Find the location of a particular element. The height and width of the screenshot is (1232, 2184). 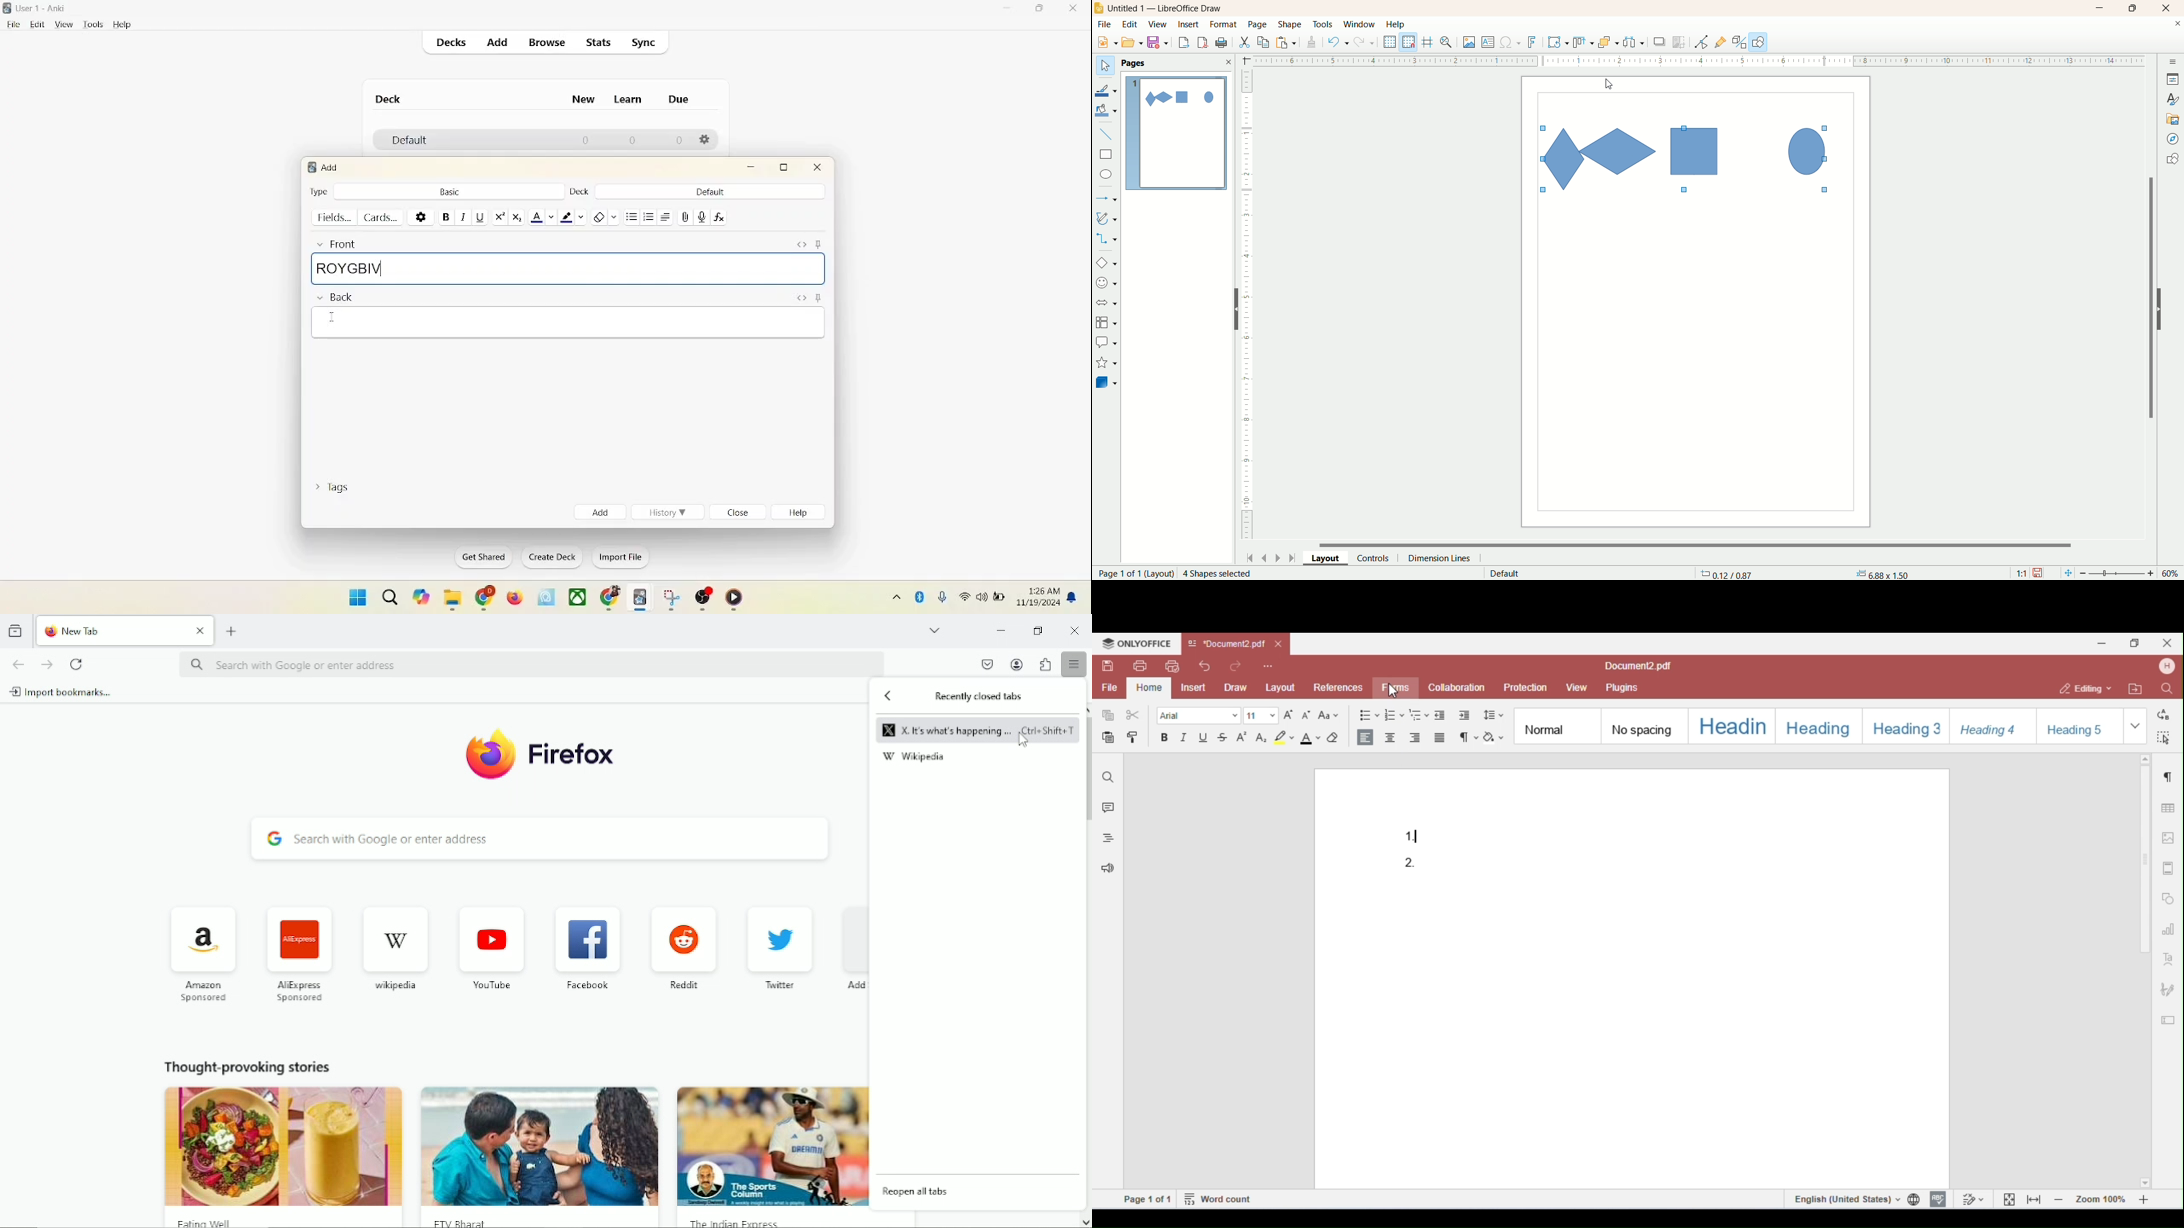

arrange is located at coordinates (1609, 42).